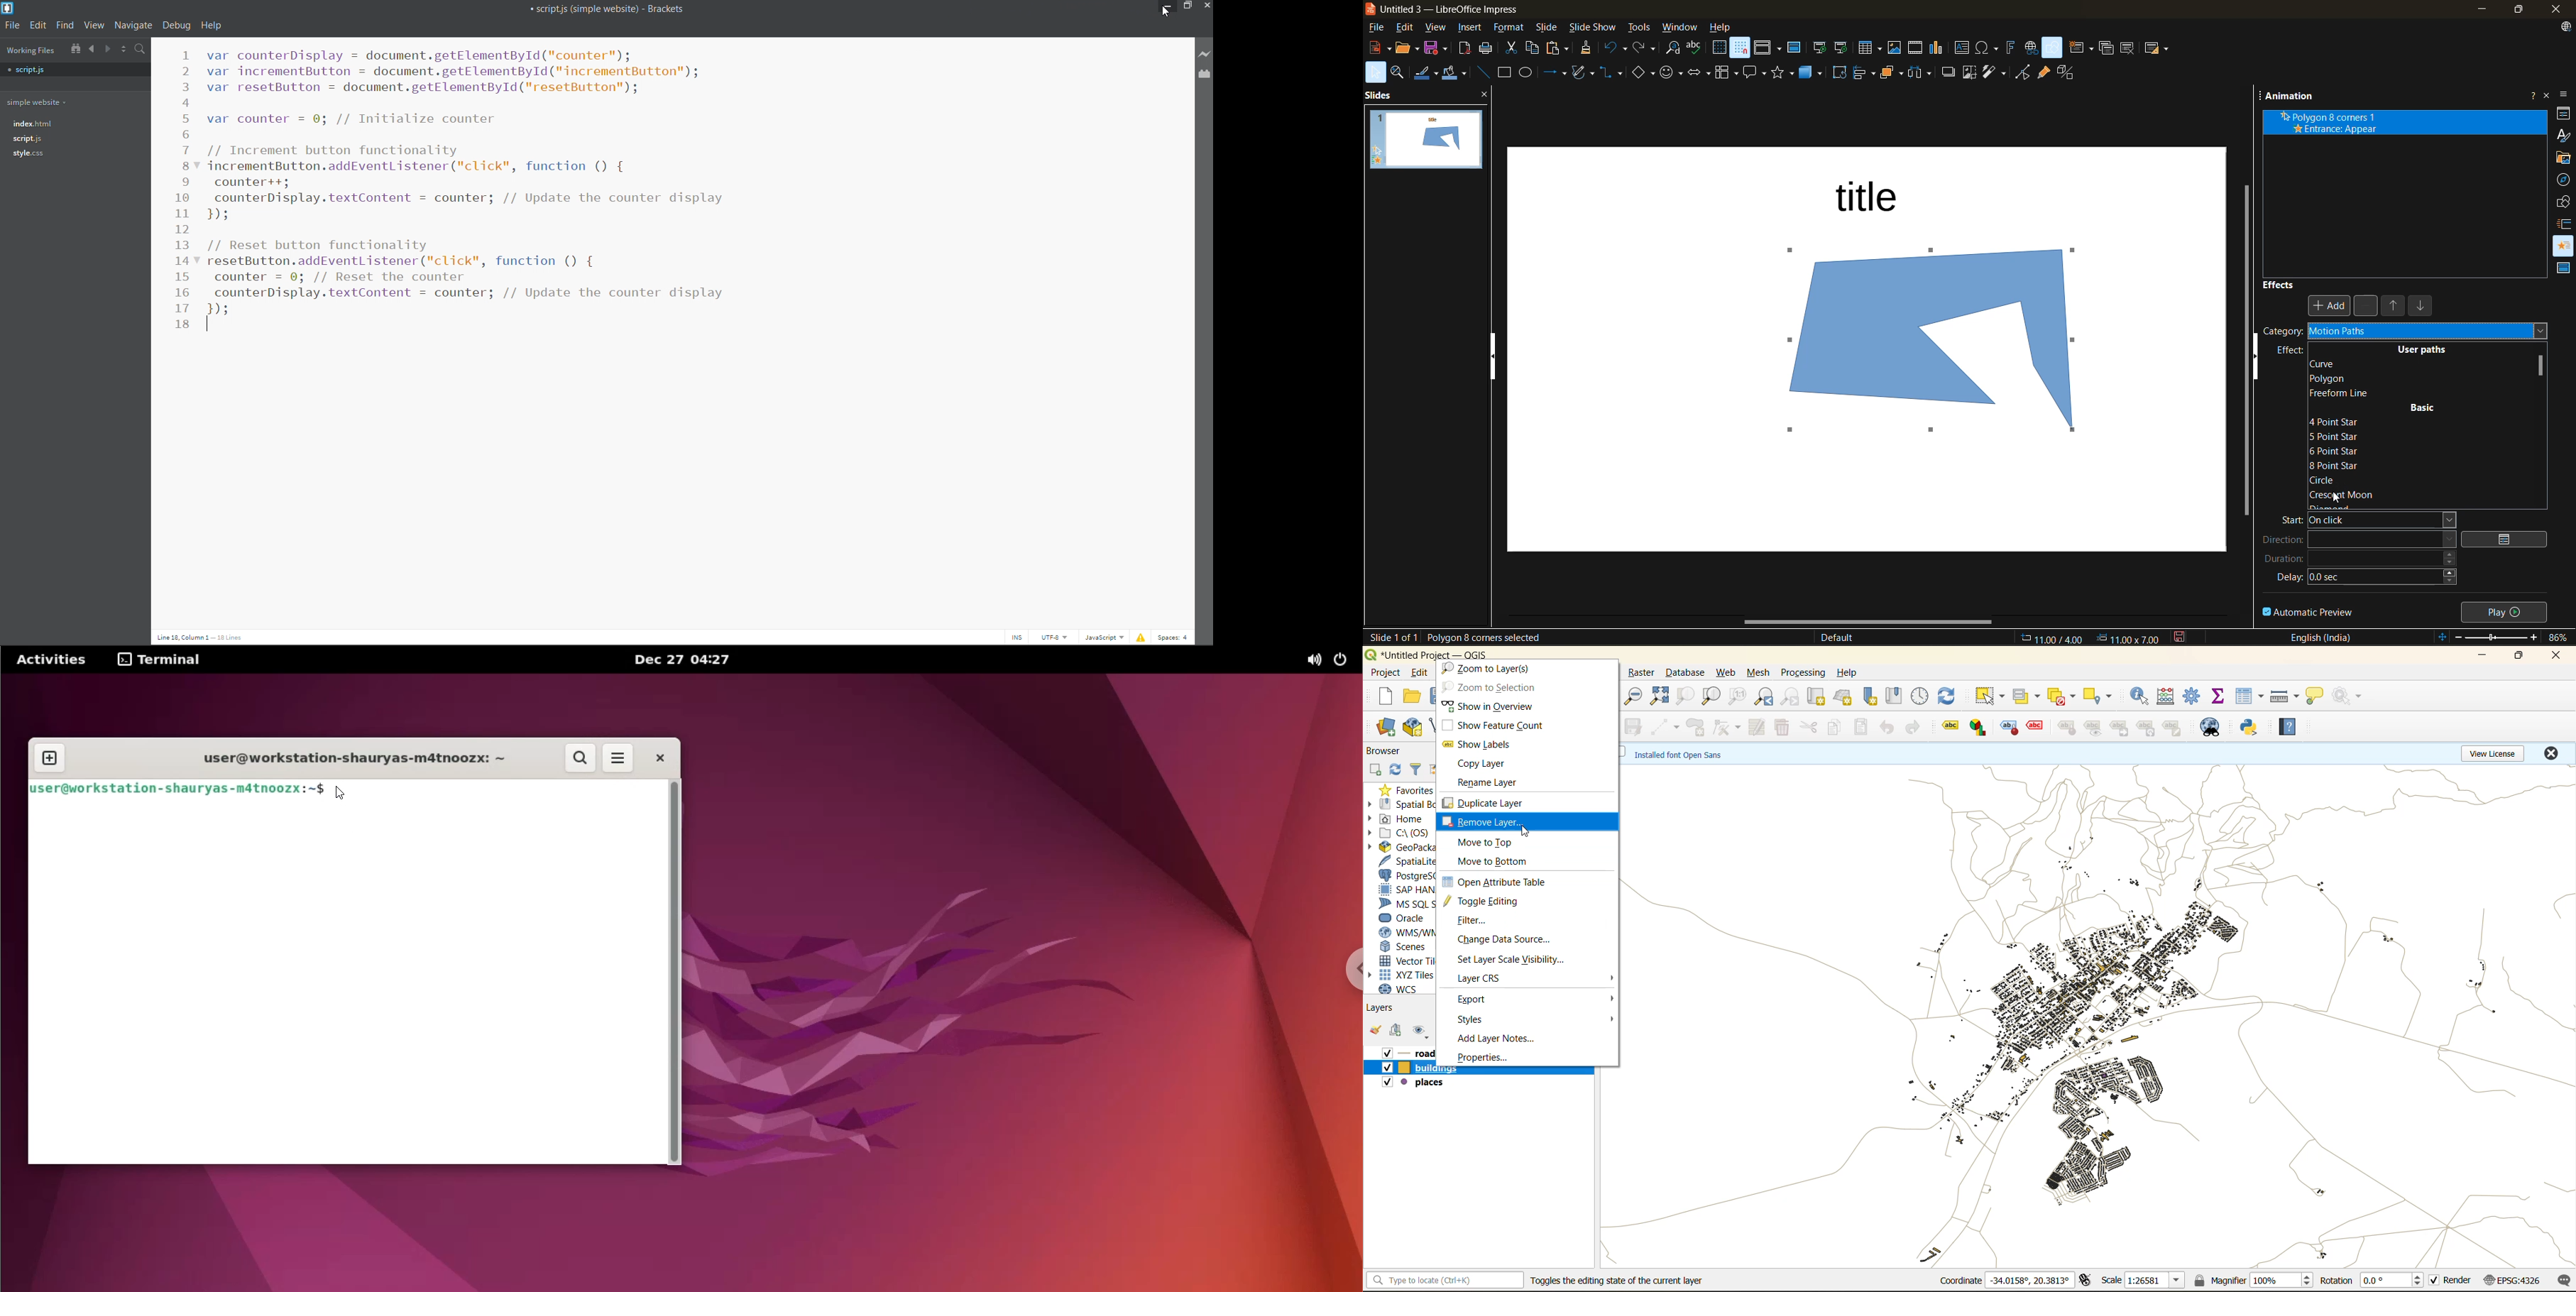 Image resolution: width=2576 pixels, height=1316 pixels. What do you see at coordinates (1991, 697) in the screenshot?
I see `select` at bounding box center [1991, 697].